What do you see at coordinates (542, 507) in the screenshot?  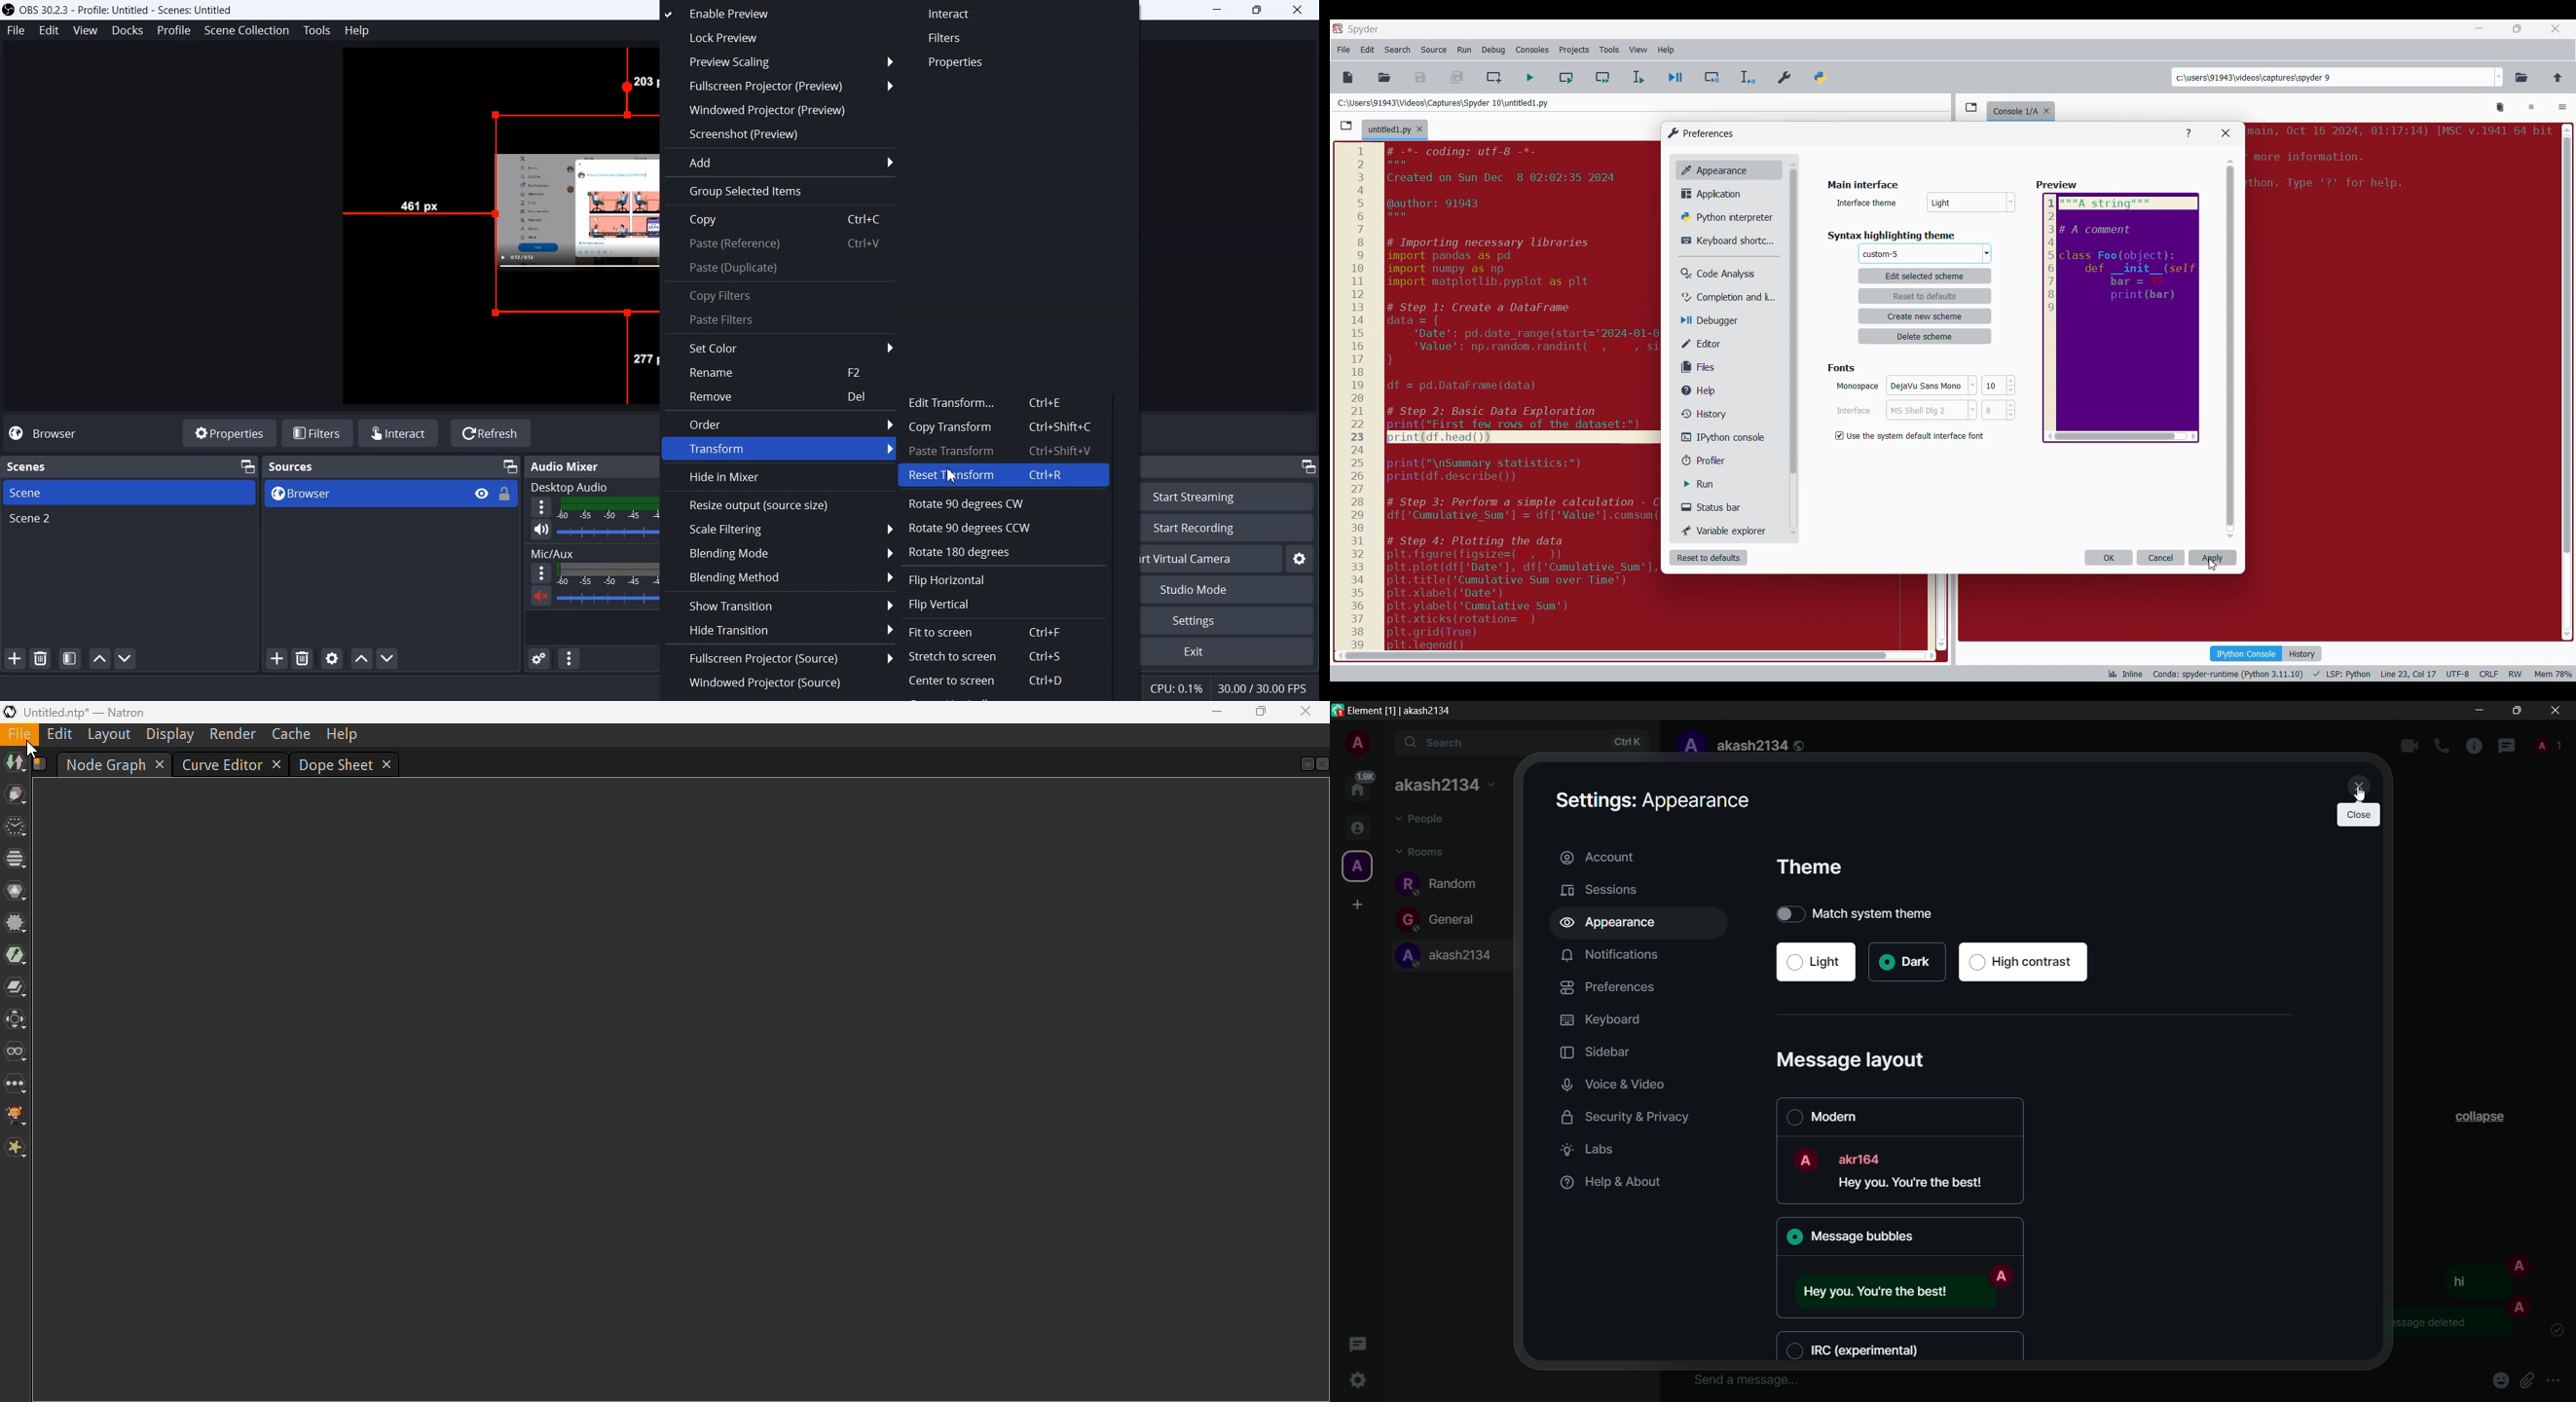 I see `More` at bounding box center [542, 507].